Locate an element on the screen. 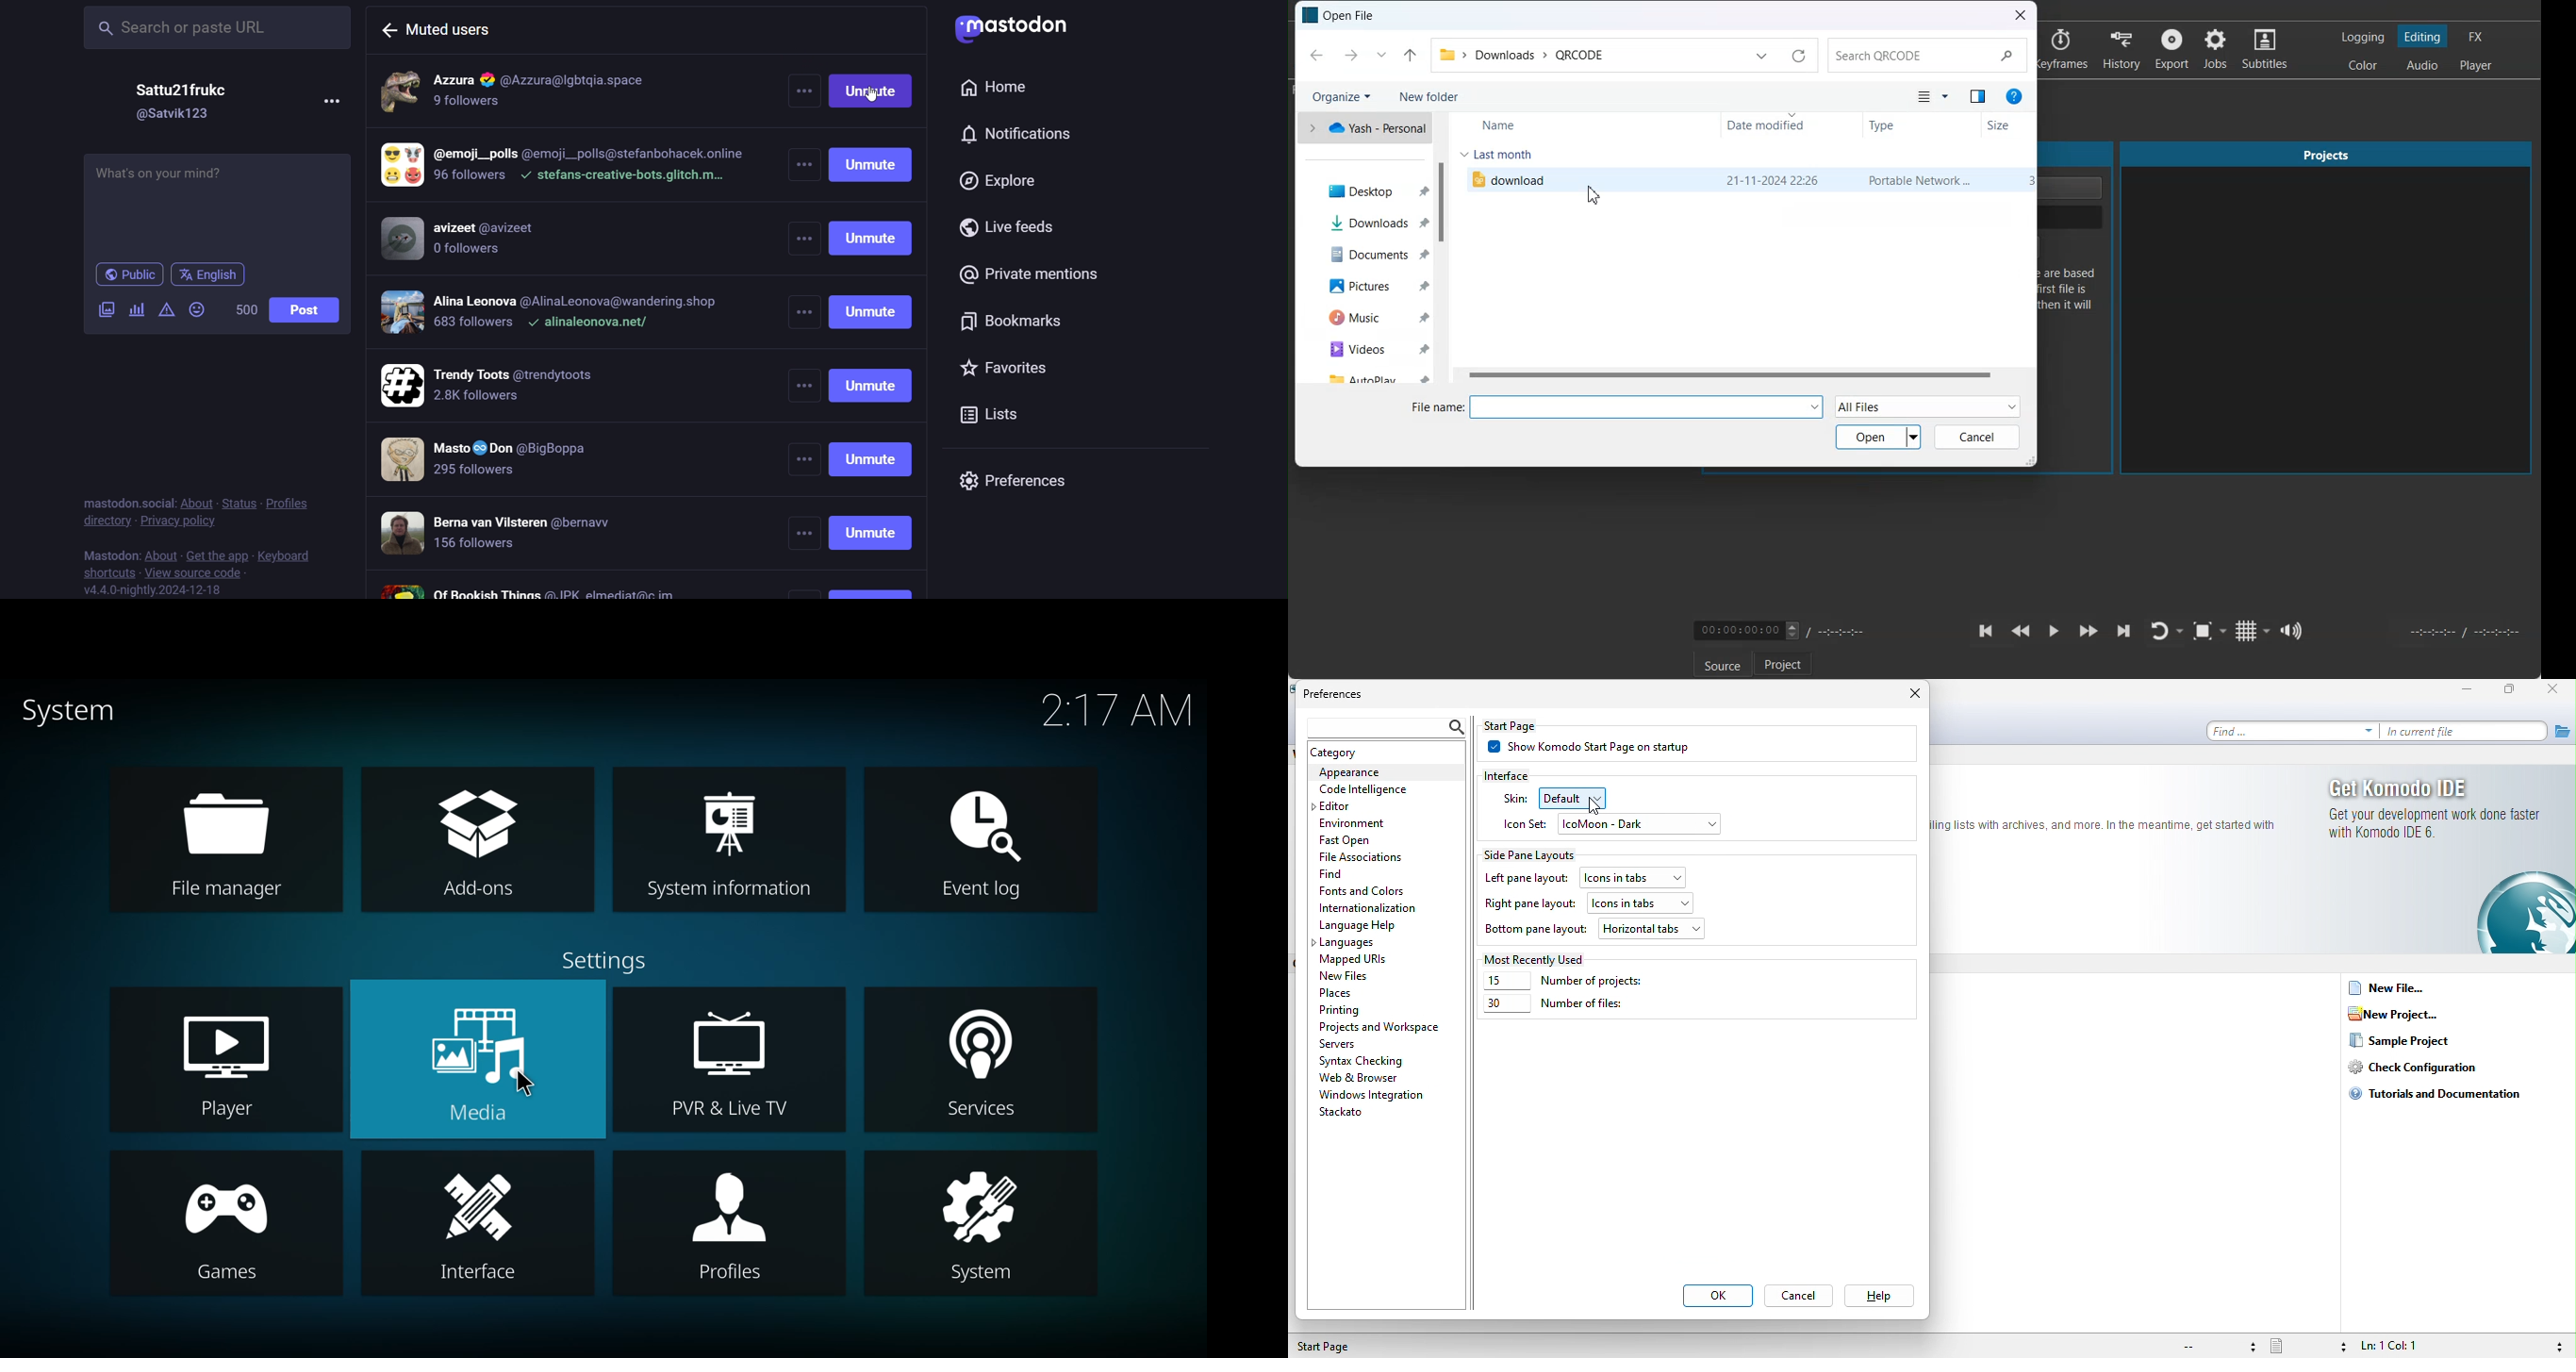 The width and height of the screenshot is (2576, 1372). name is located at coordinates (186, 91).